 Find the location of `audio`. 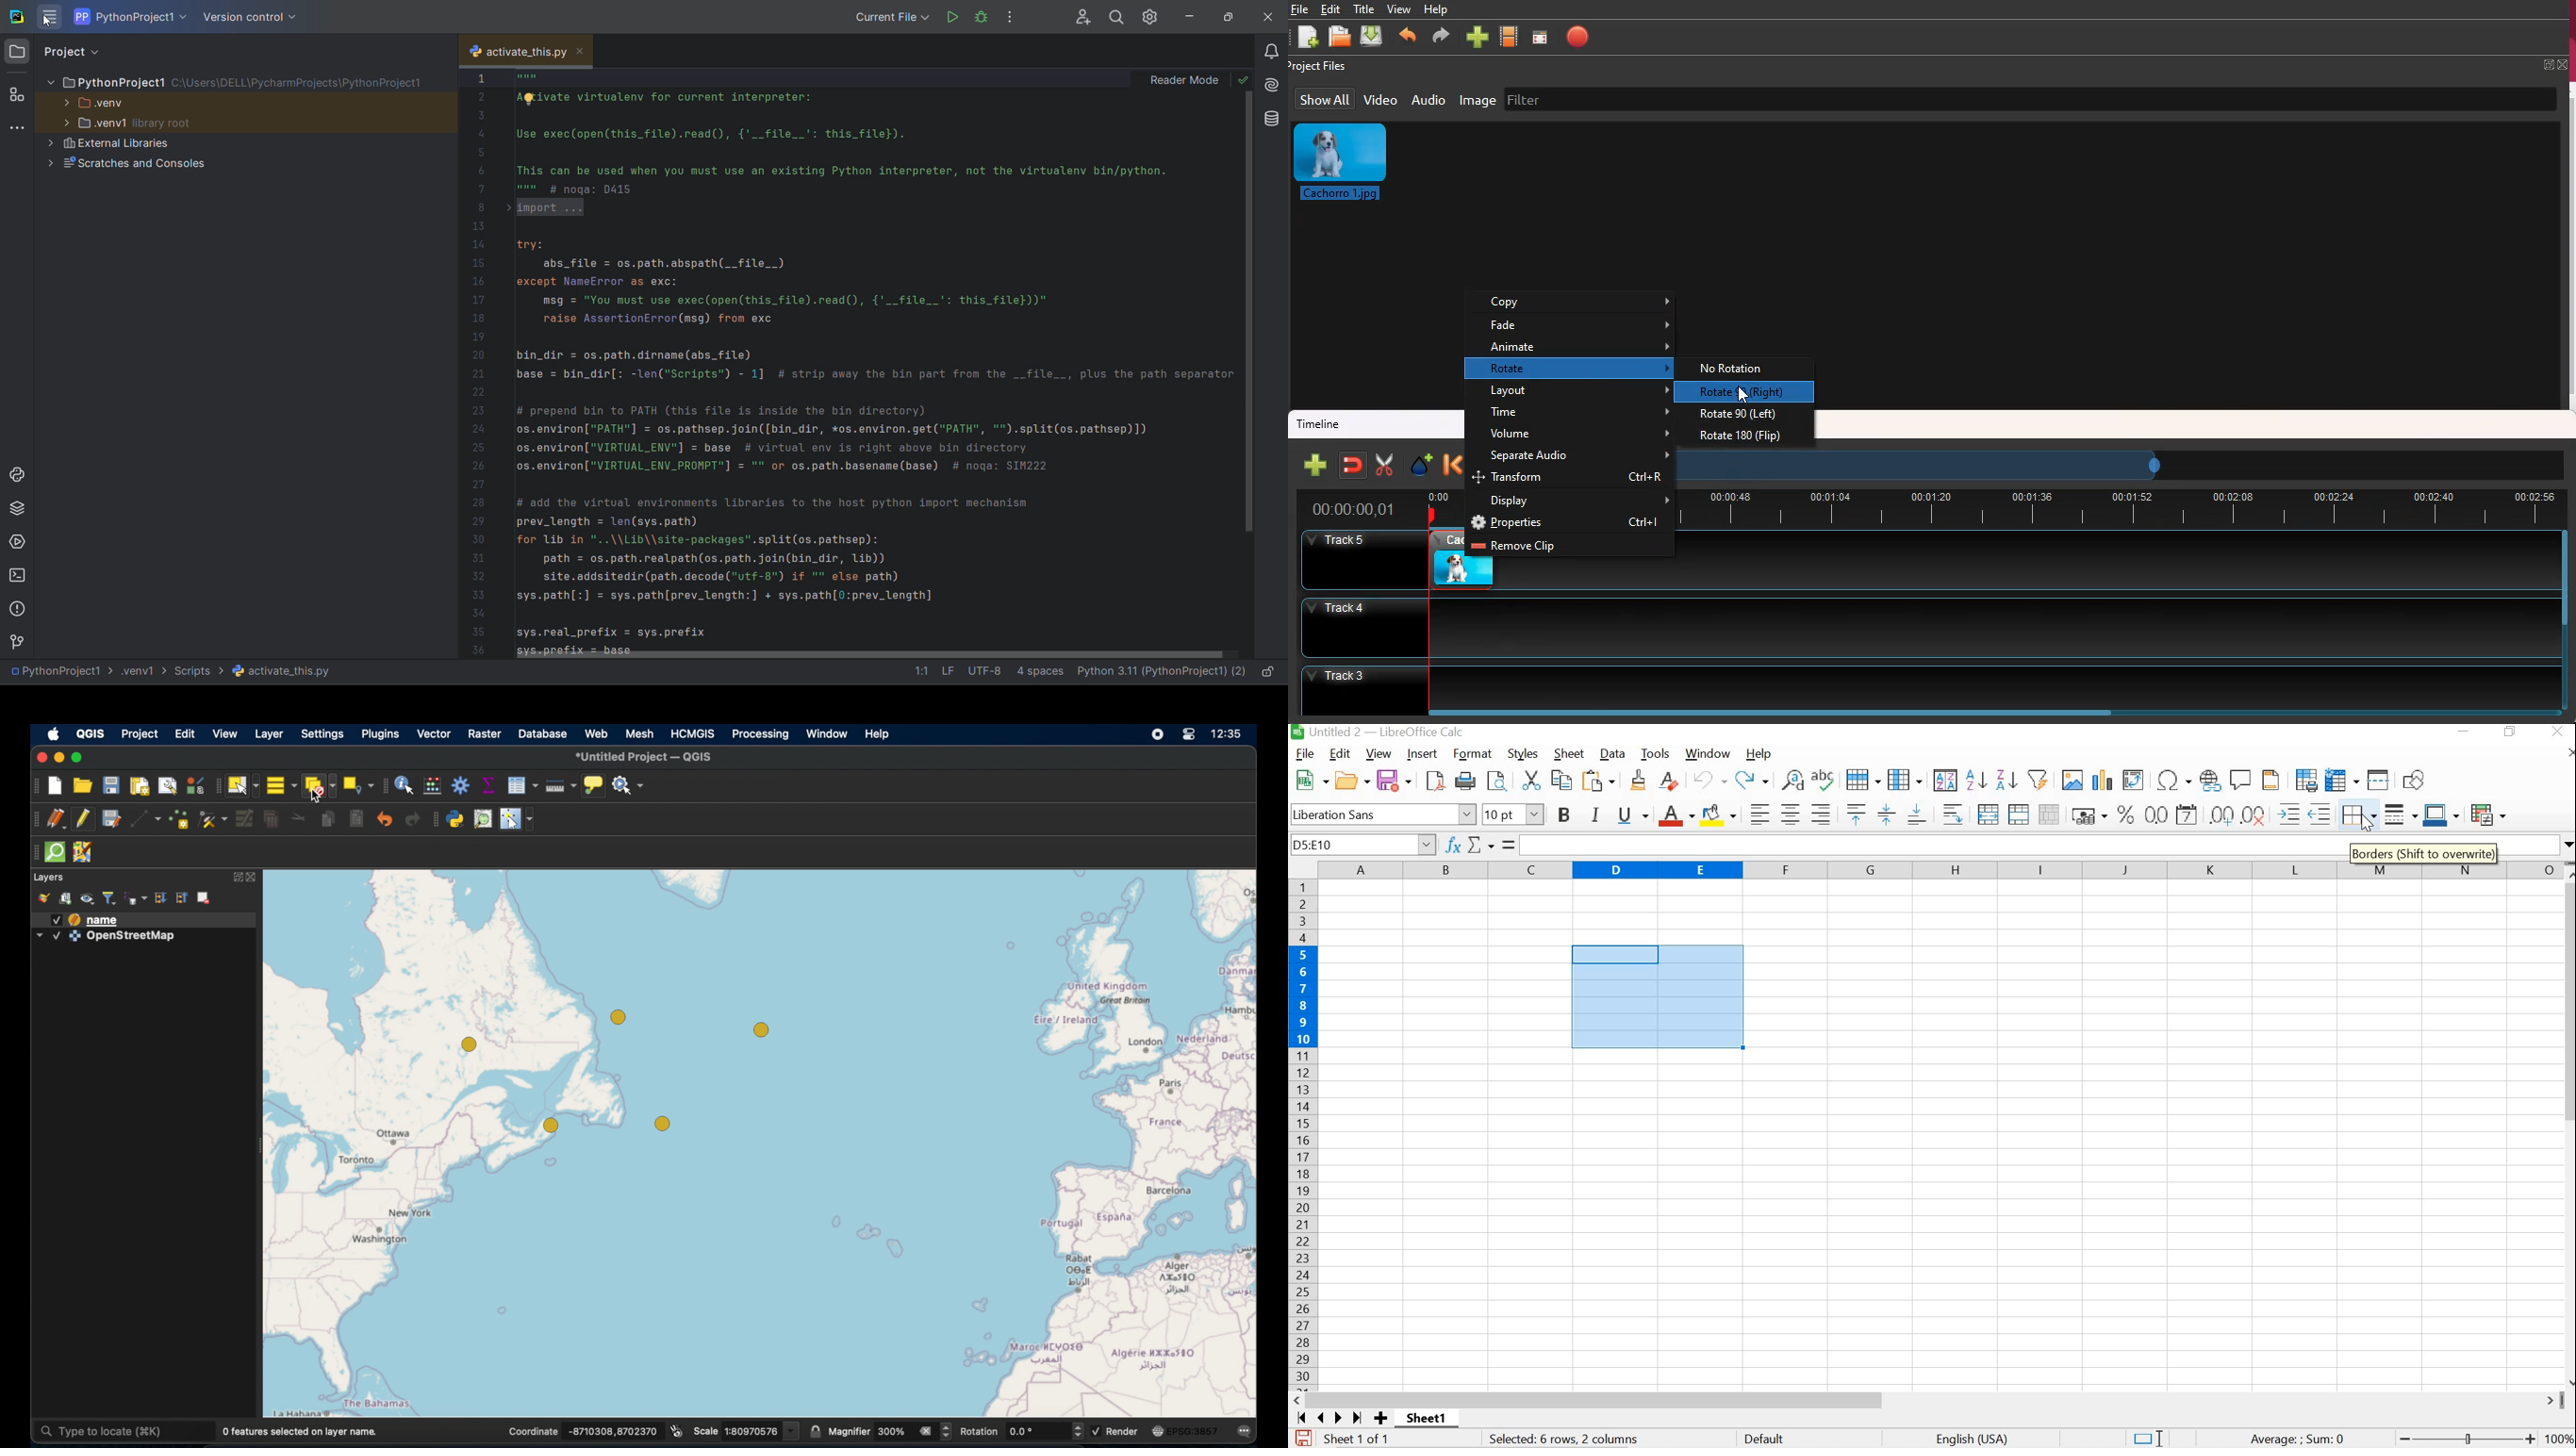

audio is located at coordinates (1430, 100).